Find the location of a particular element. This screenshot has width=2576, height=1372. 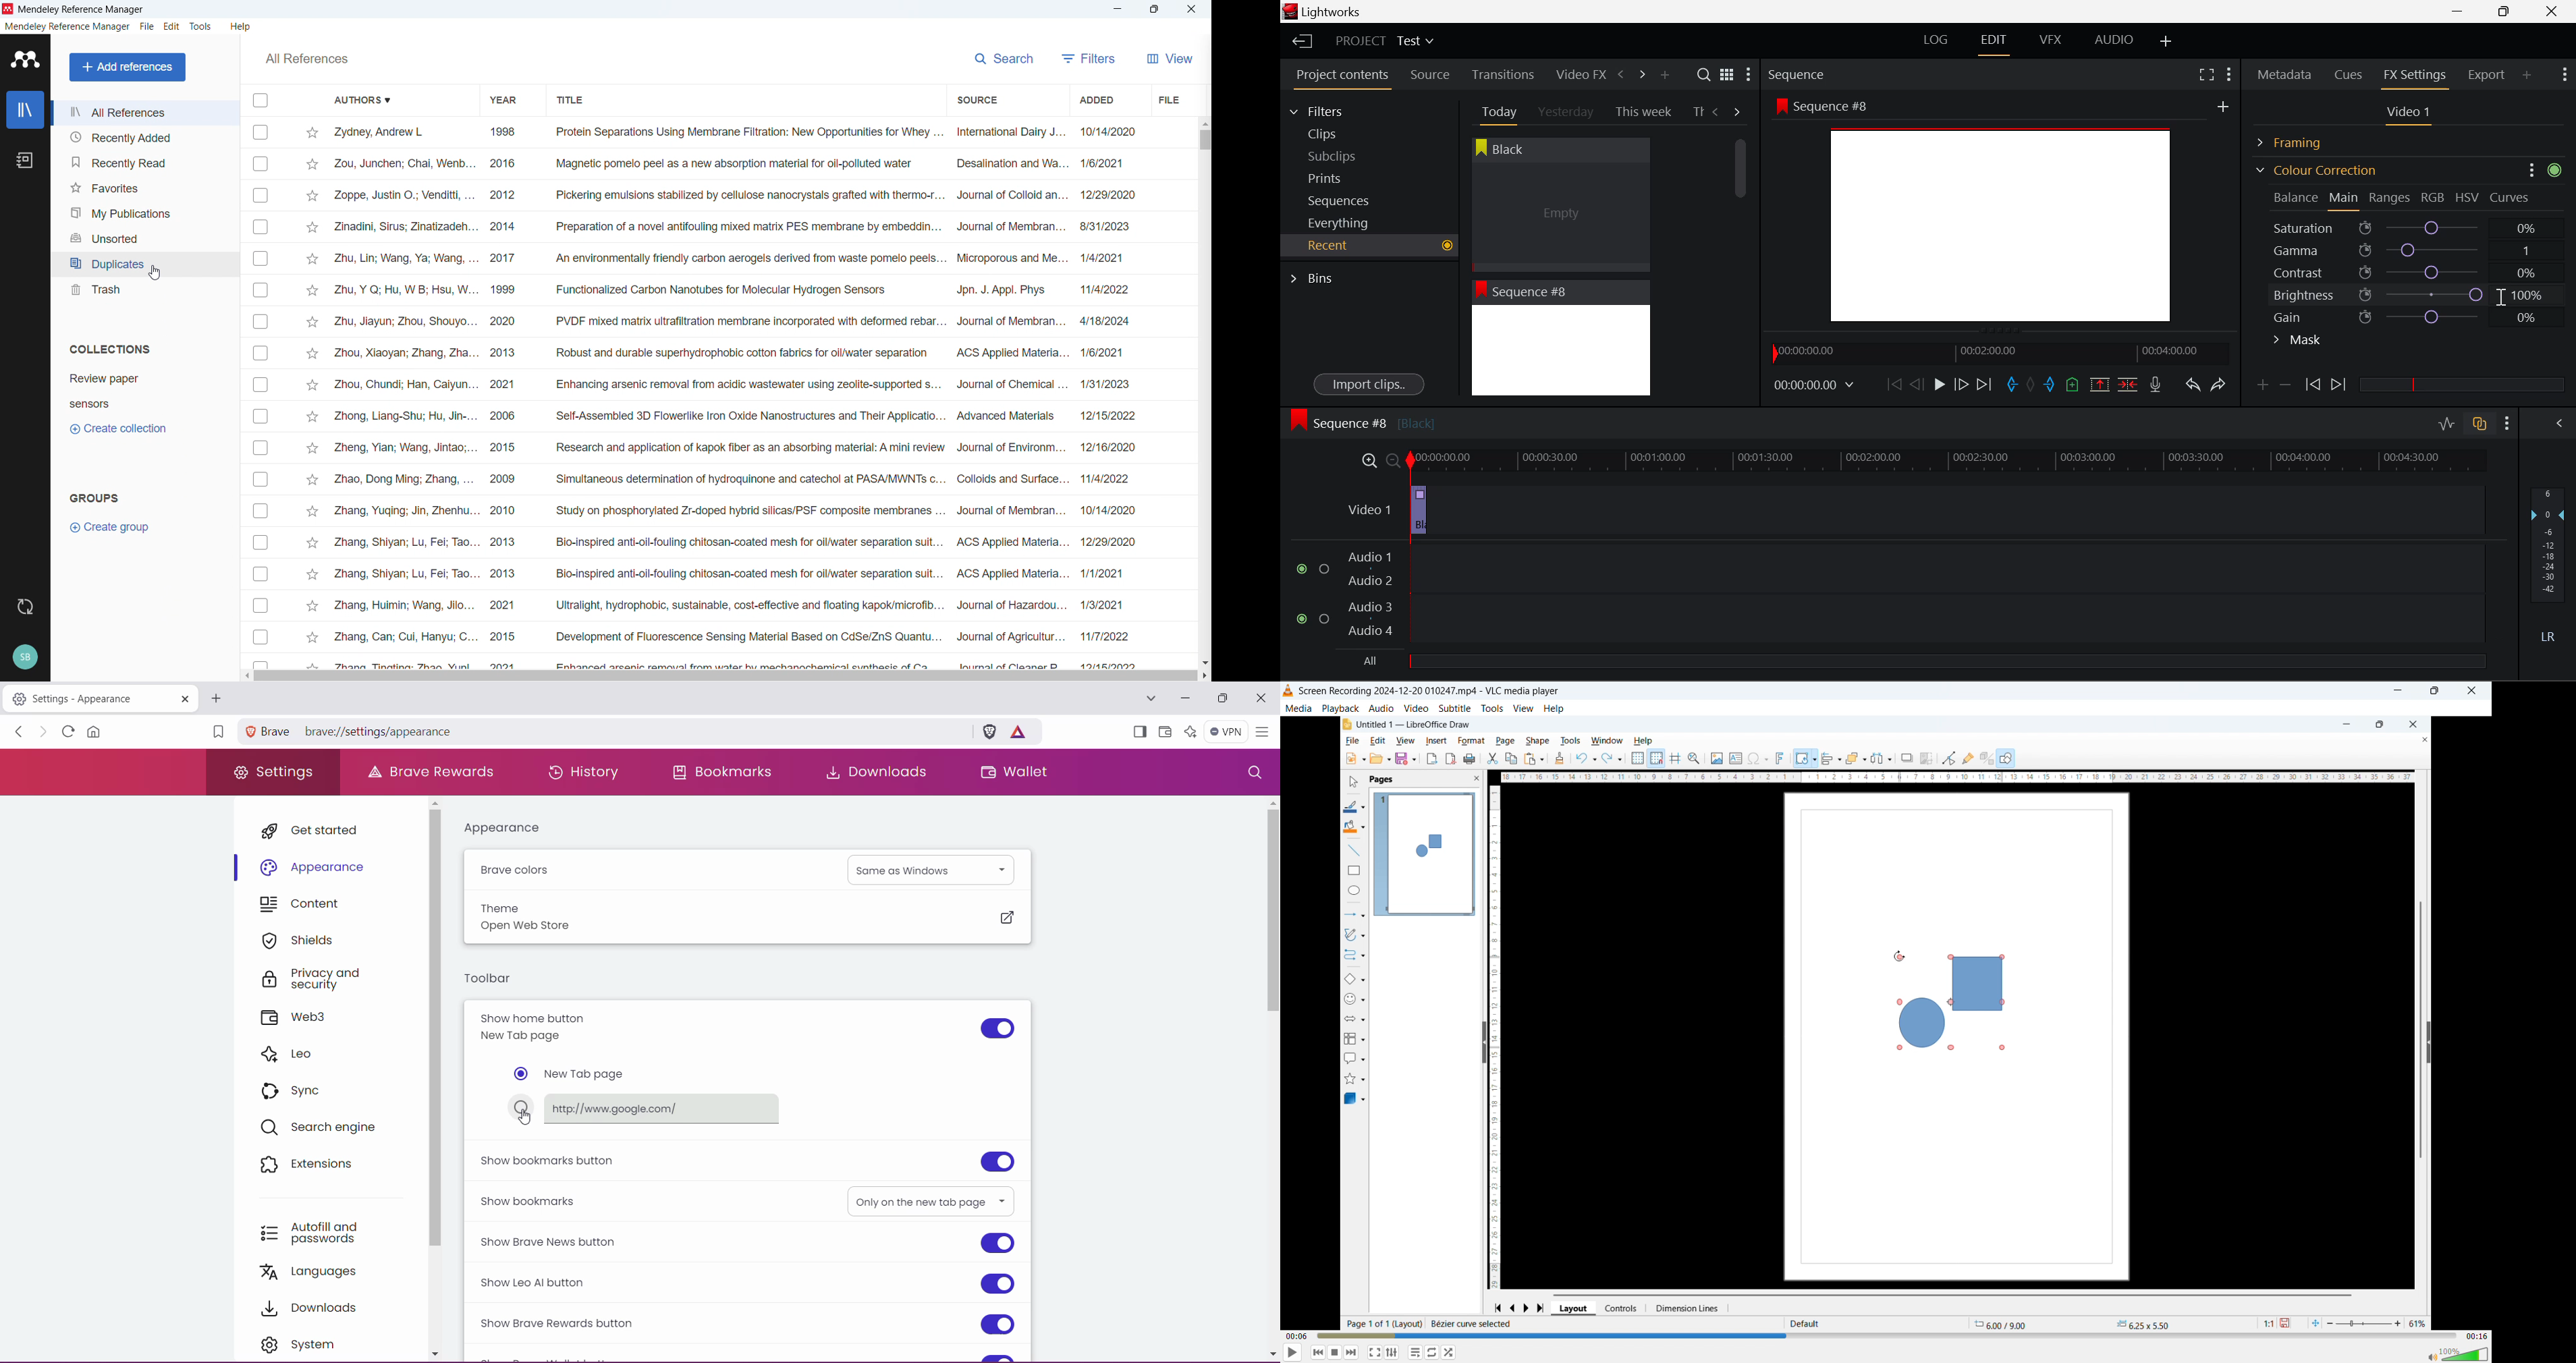

slider is located at coordinates (2461, 384).